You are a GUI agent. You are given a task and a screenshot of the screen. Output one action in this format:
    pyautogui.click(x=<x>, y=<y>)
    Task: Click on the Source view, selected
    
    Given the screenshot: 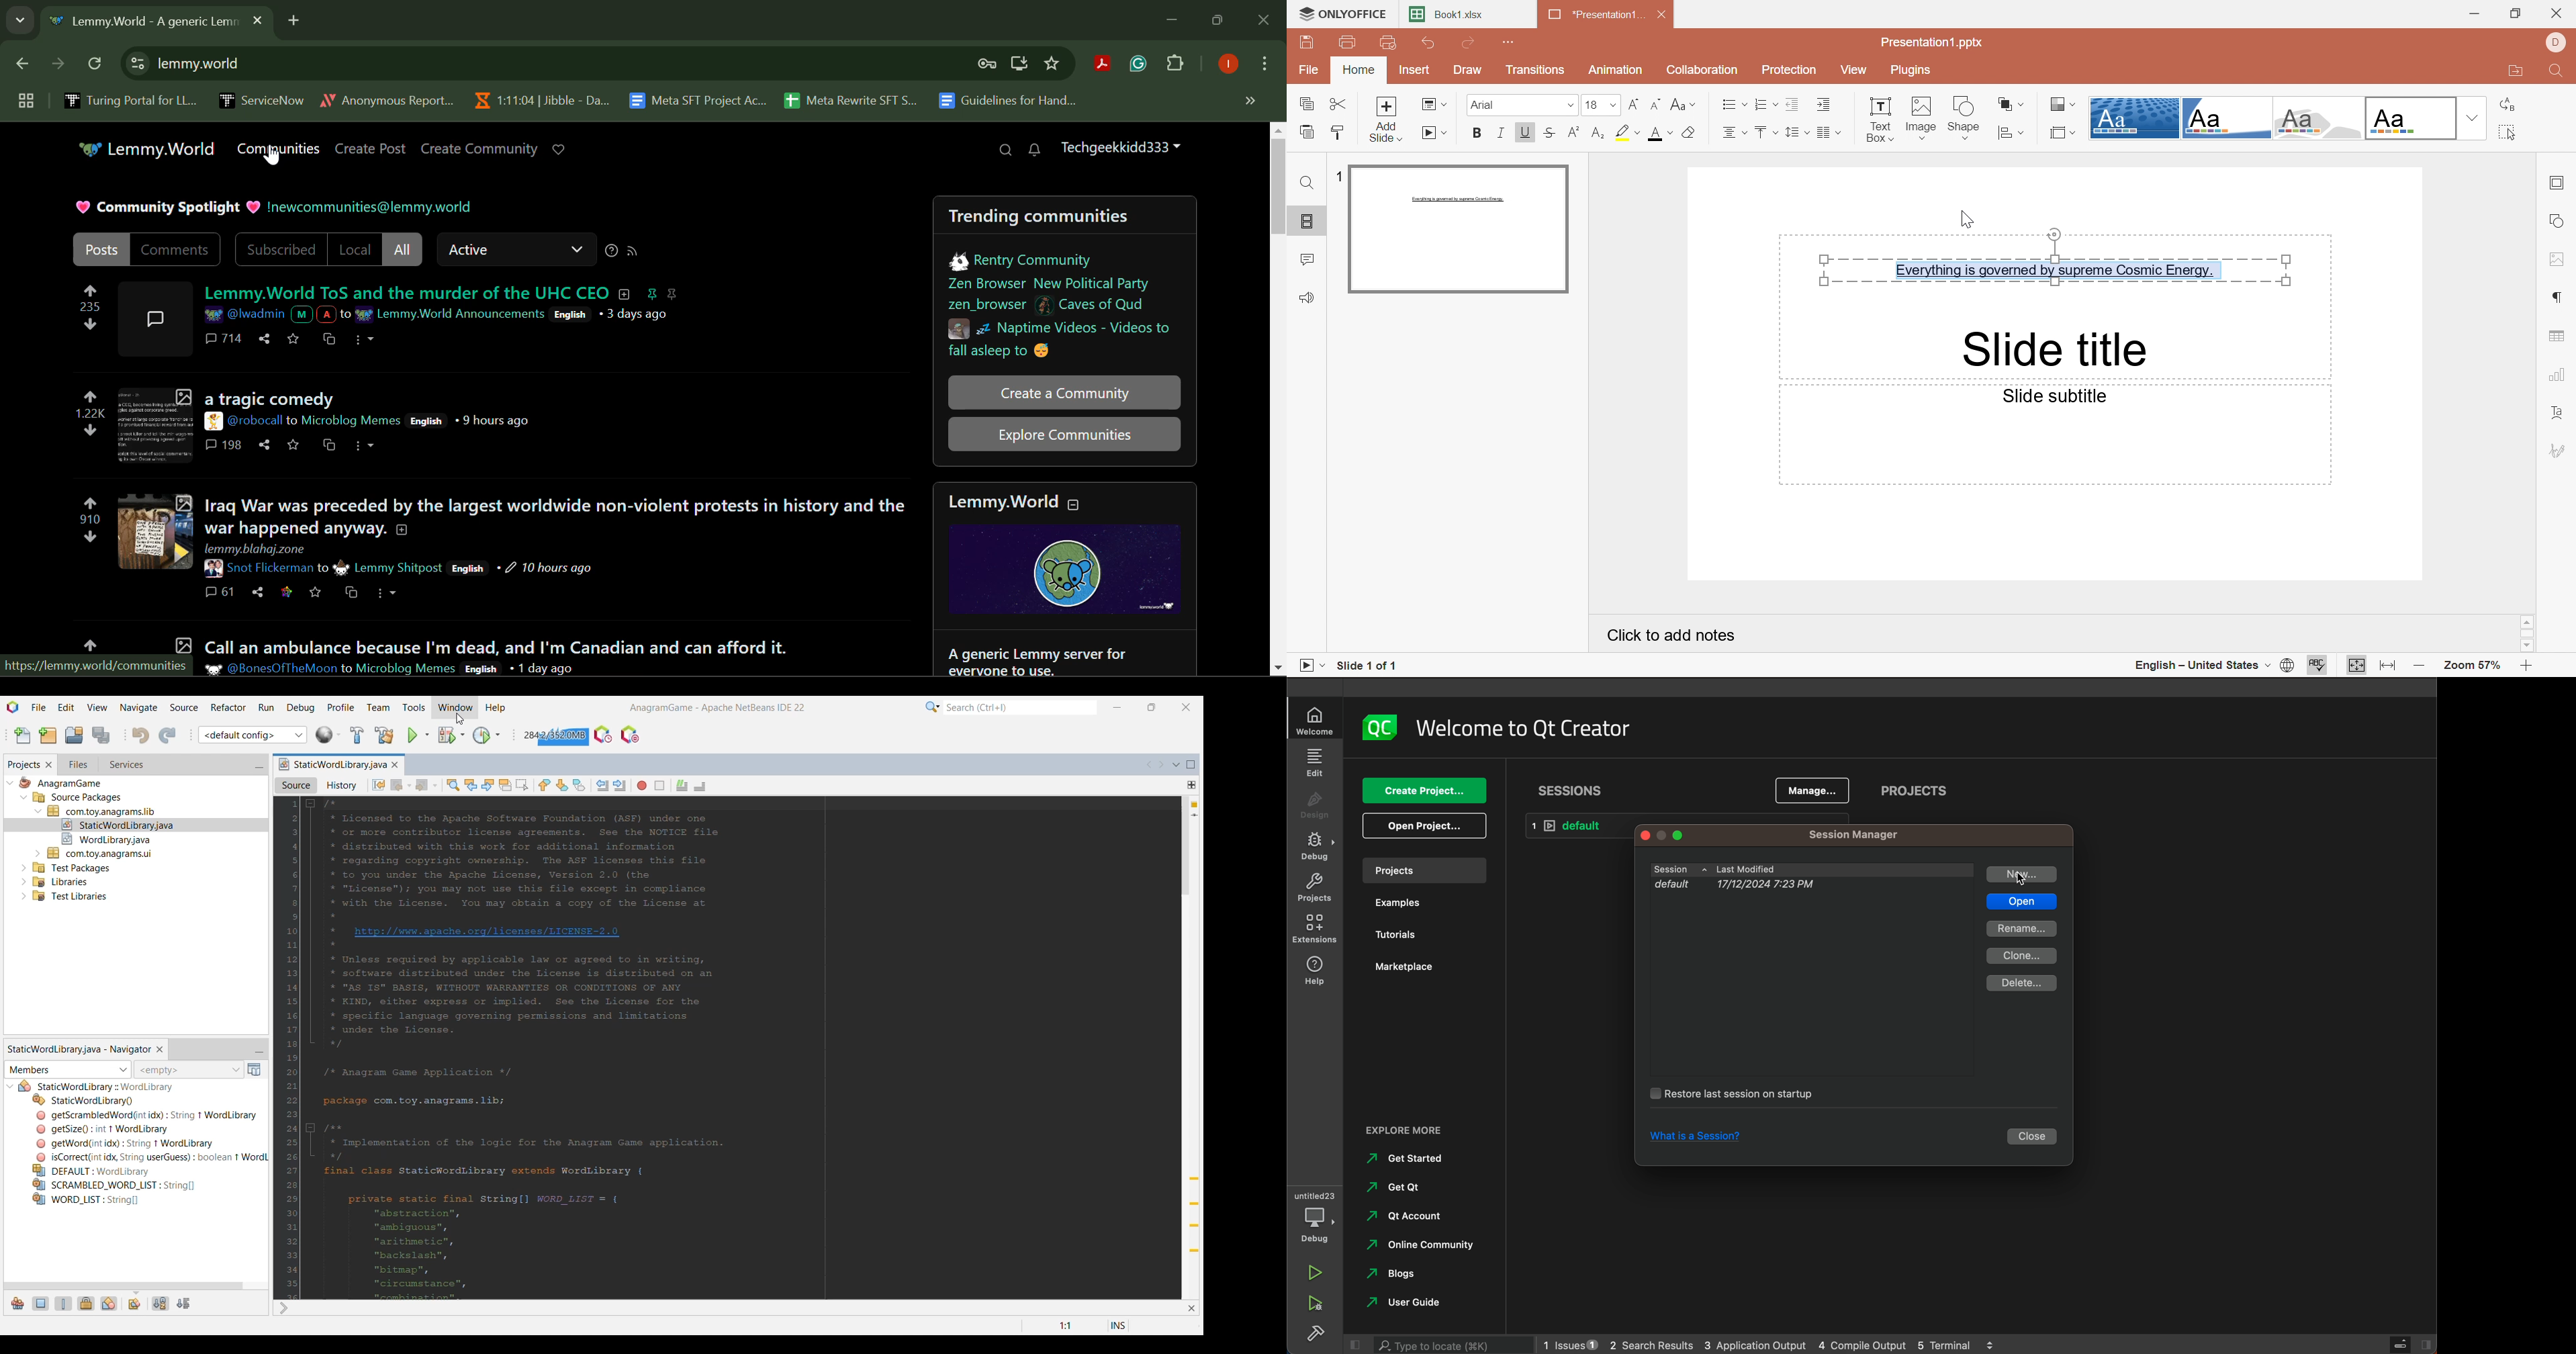 What is the action you would take?
    pyautogui.click(x=296, y=785)
    